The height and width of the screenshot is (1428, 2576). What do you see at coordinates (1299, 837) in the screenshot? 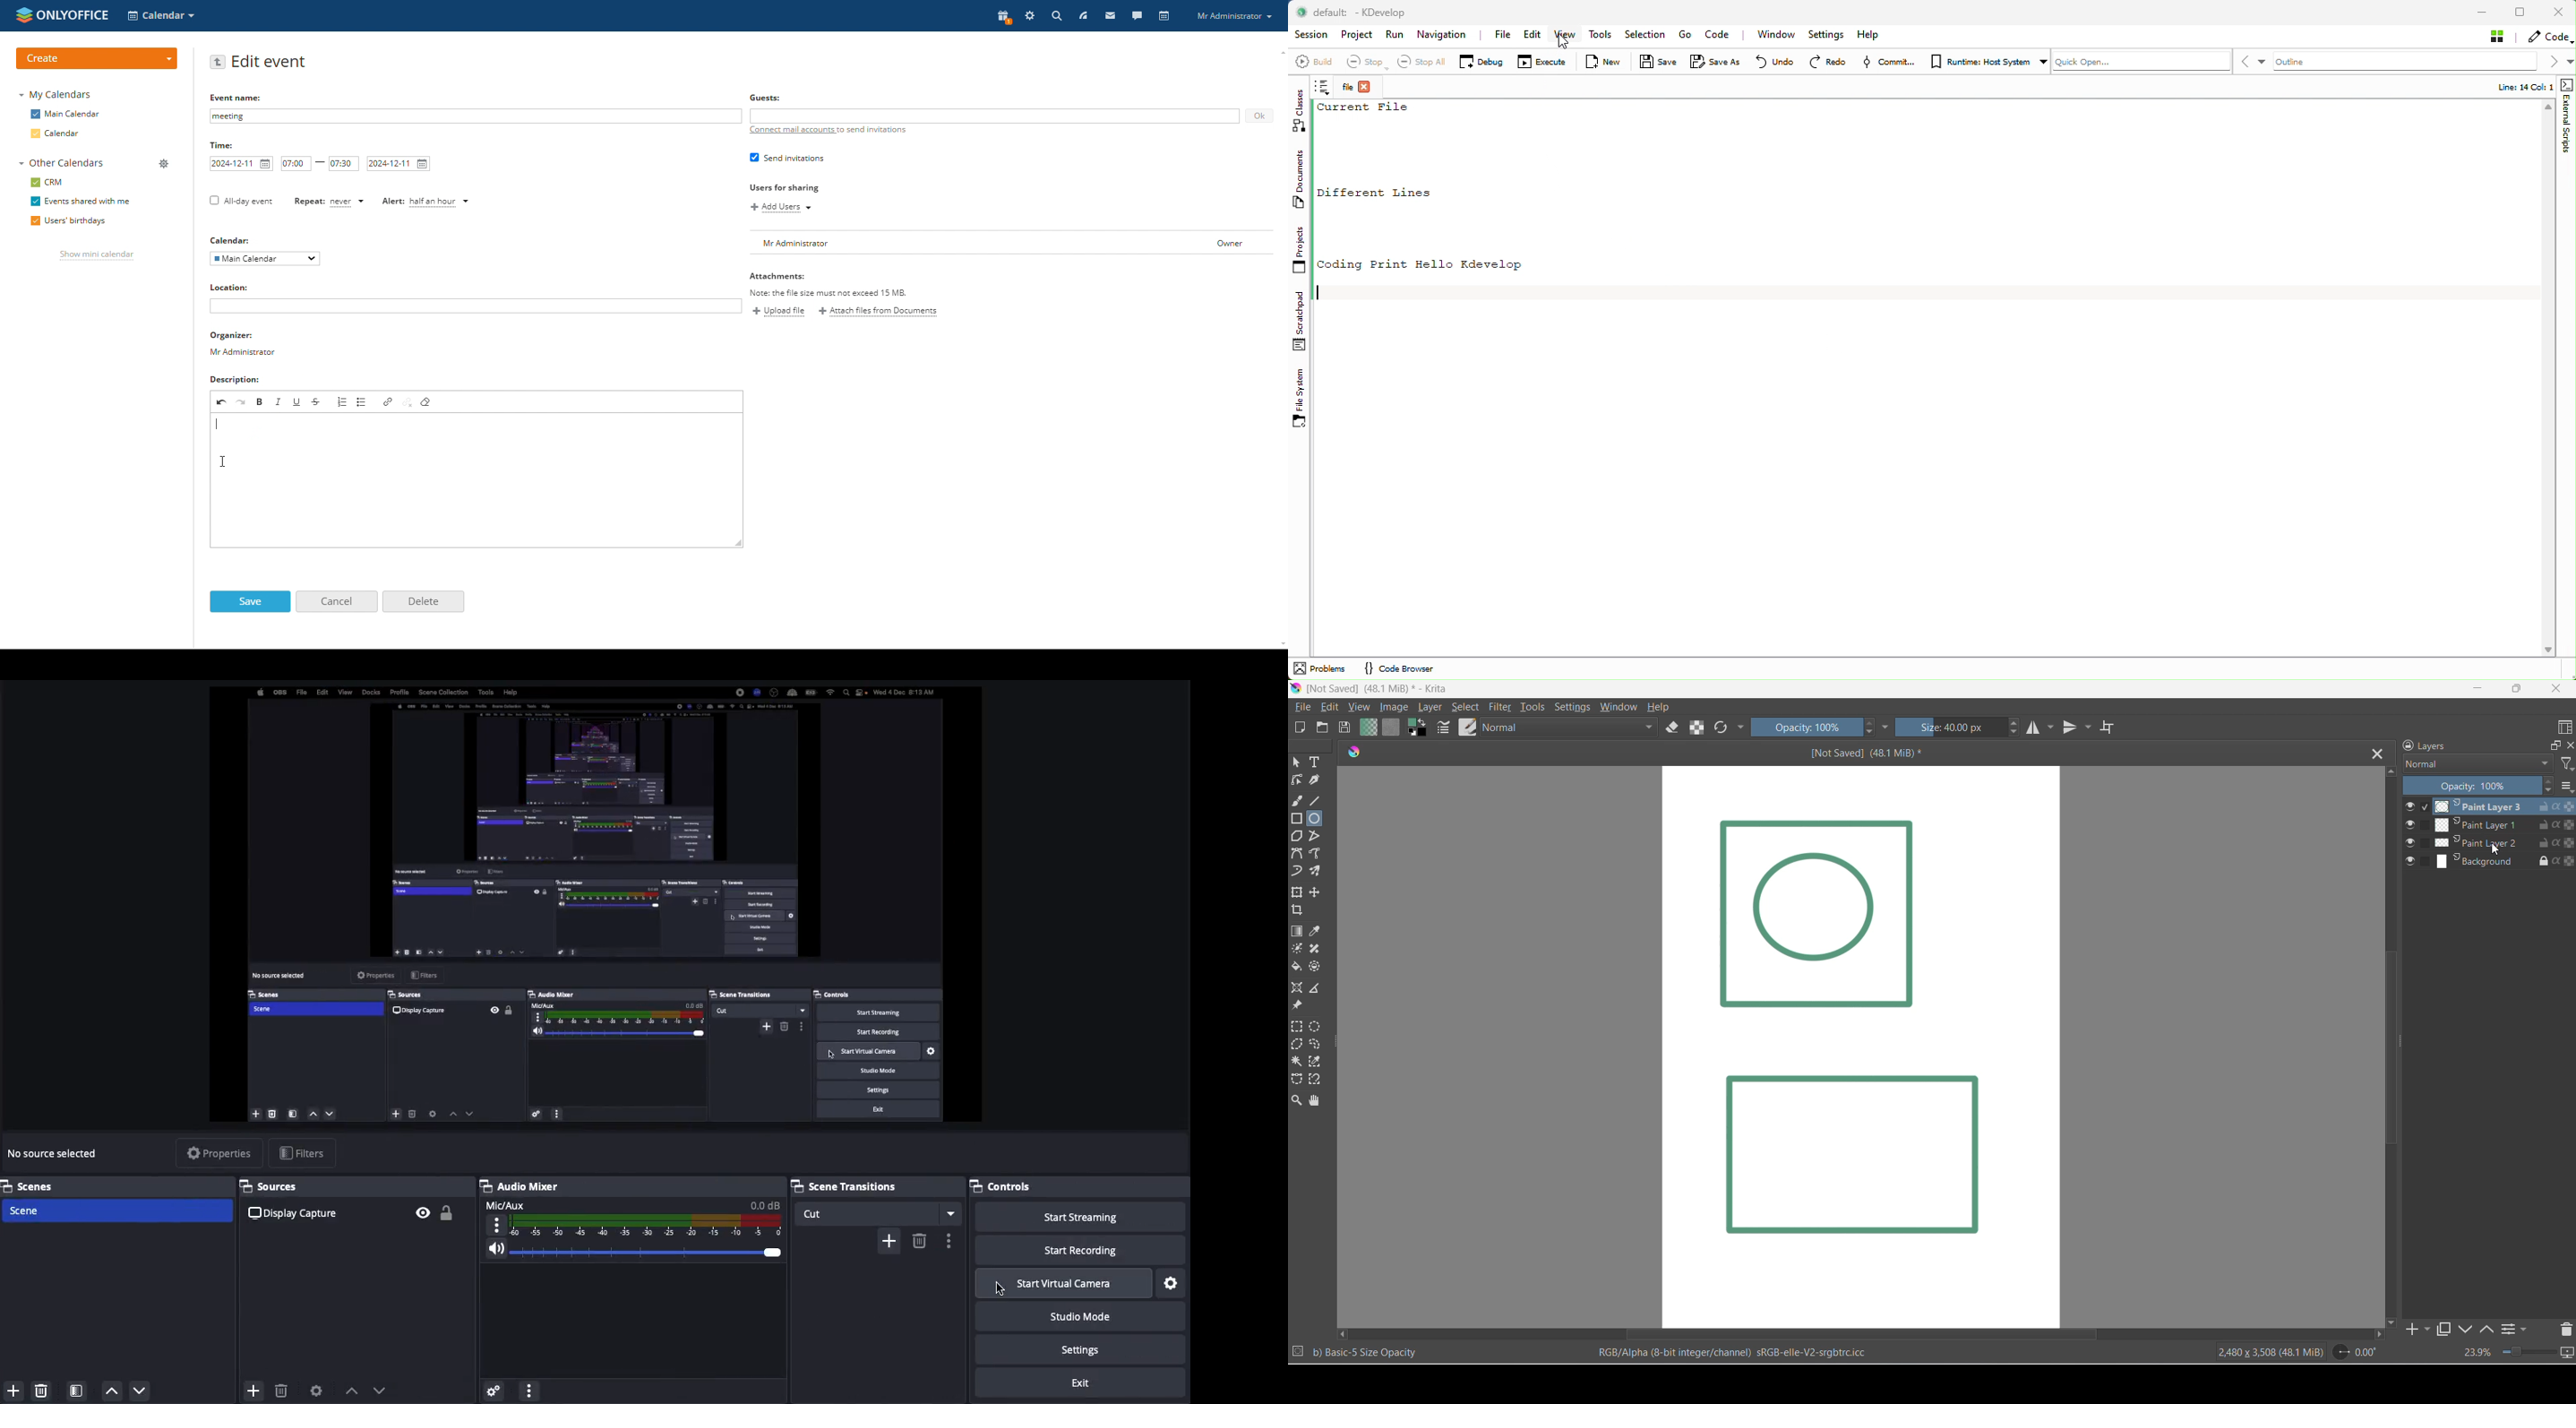
I see `polygon tool` at bounding box center [1299, 837].